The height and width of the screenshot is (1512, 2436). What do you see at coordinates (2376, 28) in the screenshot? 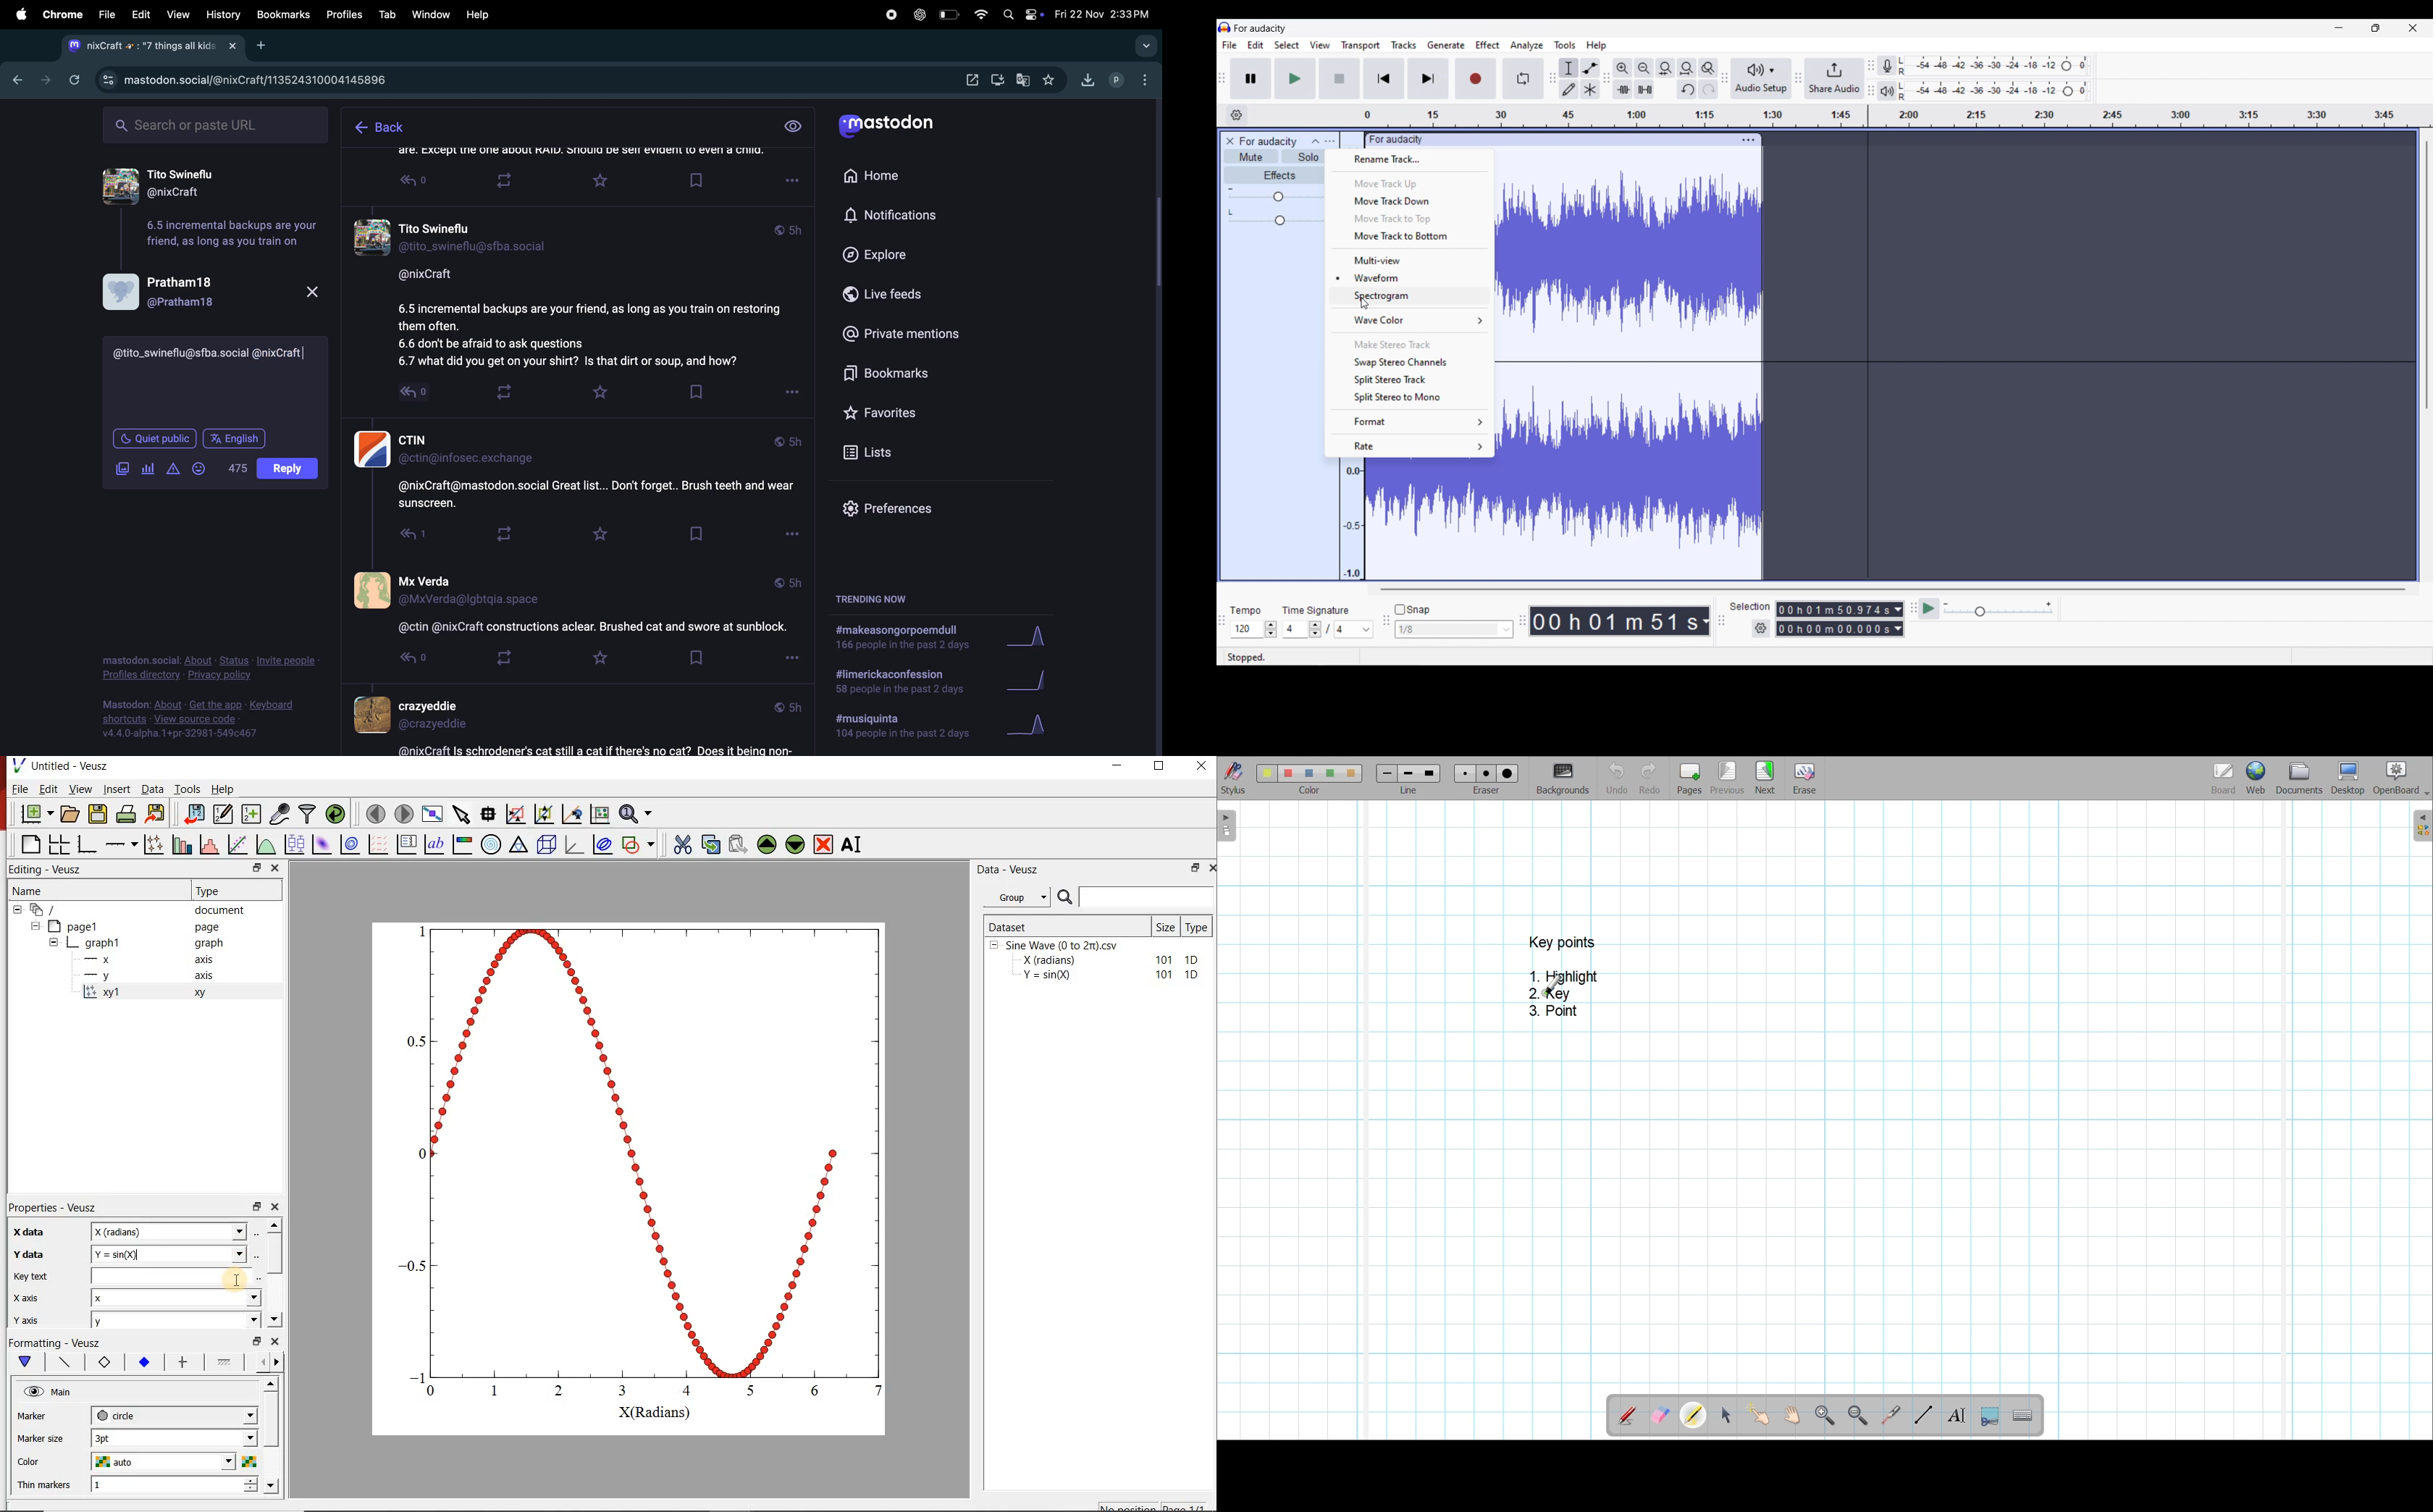
I see `Show in smaller tab` at bounding box center [2376, 28].